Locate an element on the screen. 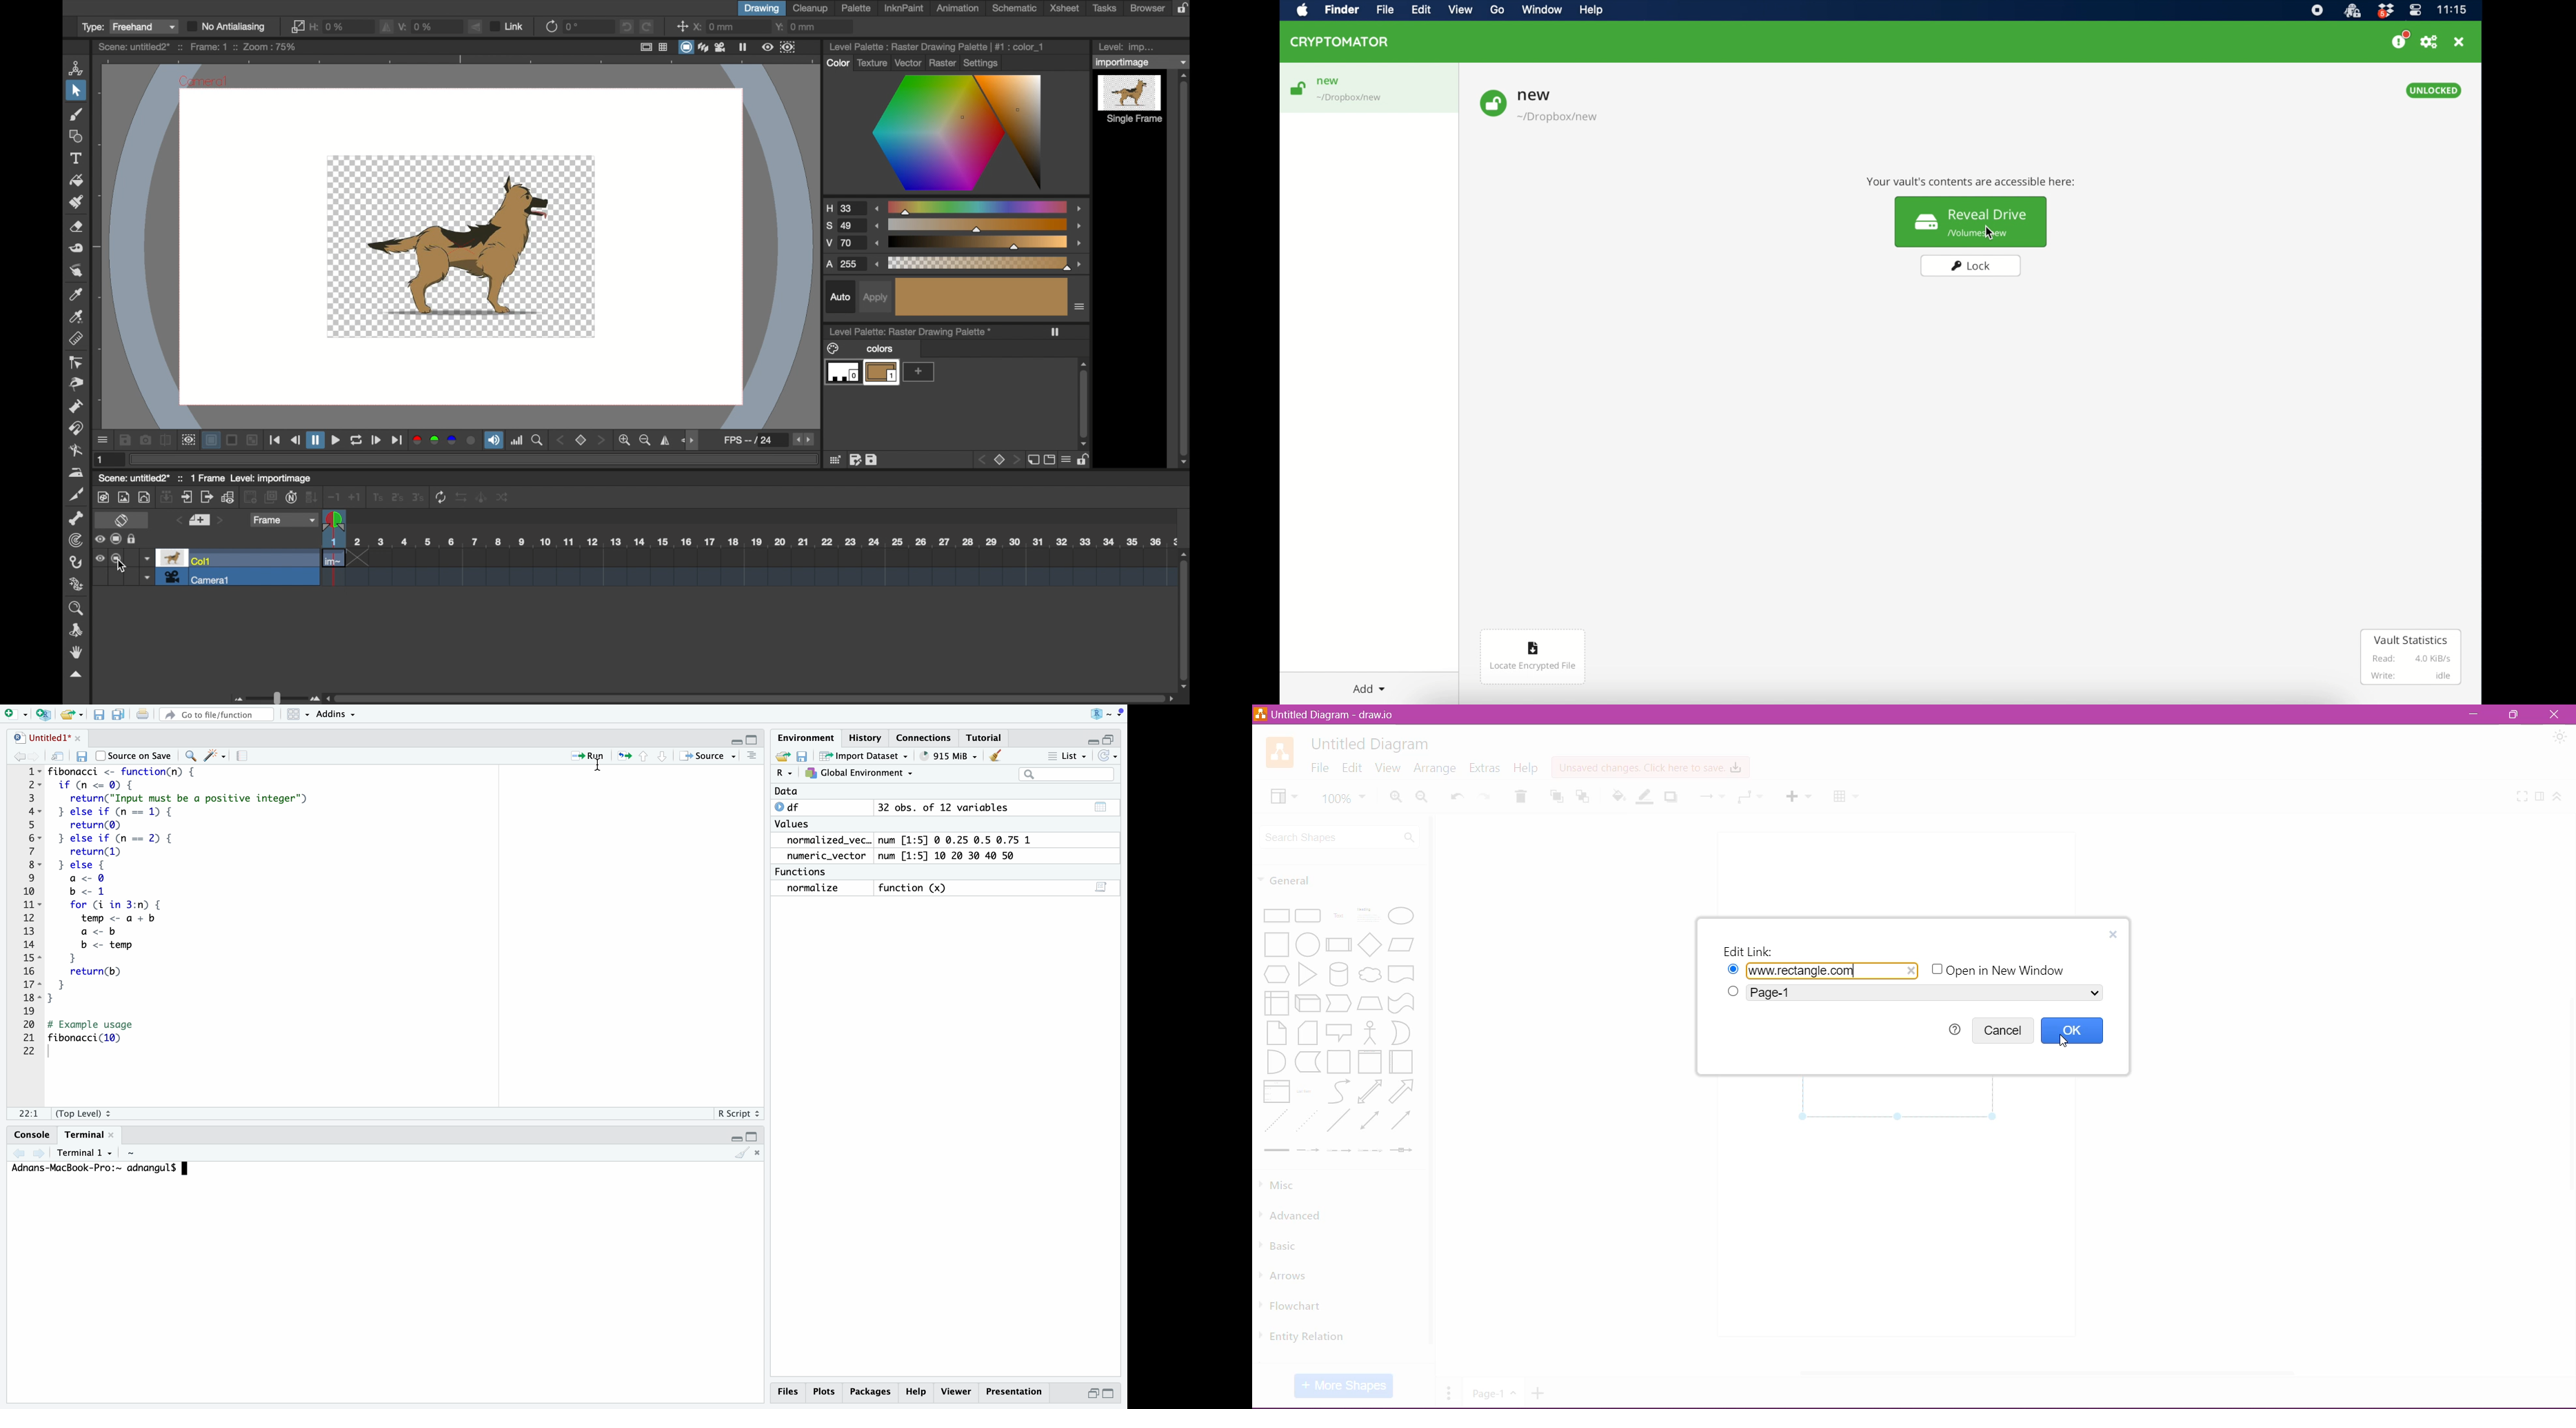 The width and height of the screenshot is (2576, 1428). apply is located at coordinates (876, 298).